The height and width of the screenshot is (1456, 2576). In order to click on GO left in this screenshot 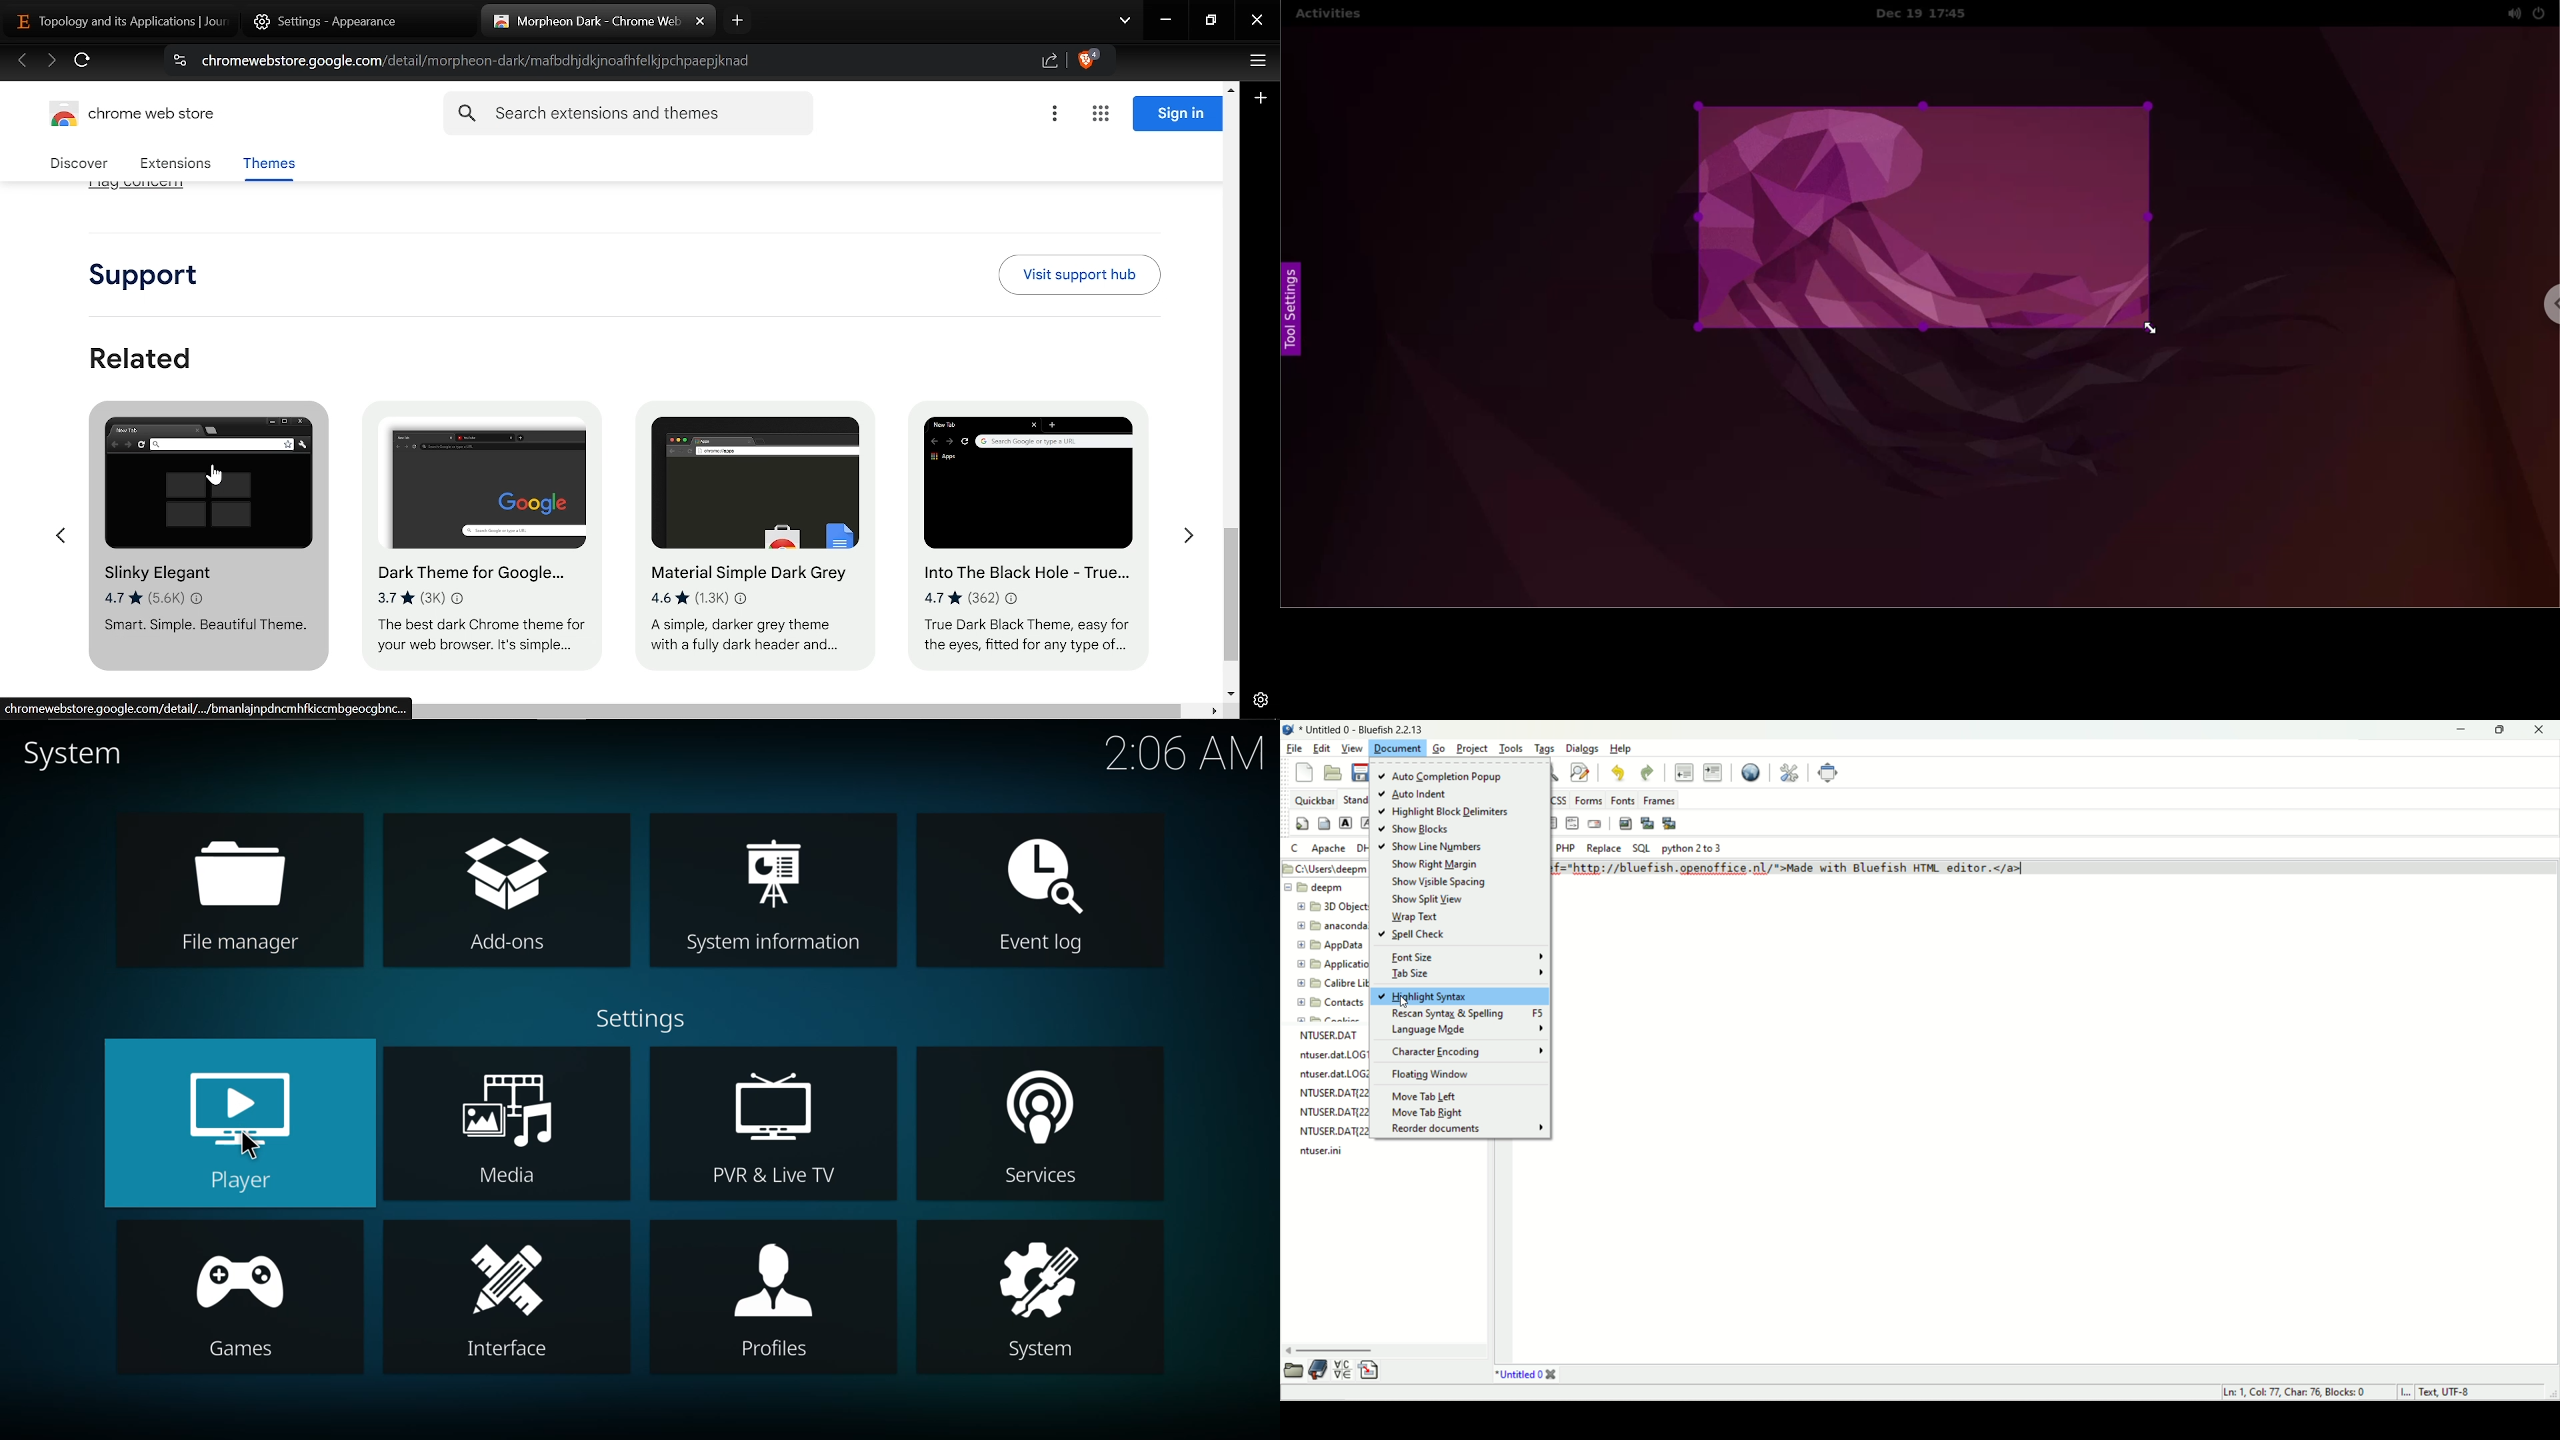, I will do `click(59, 528)`.